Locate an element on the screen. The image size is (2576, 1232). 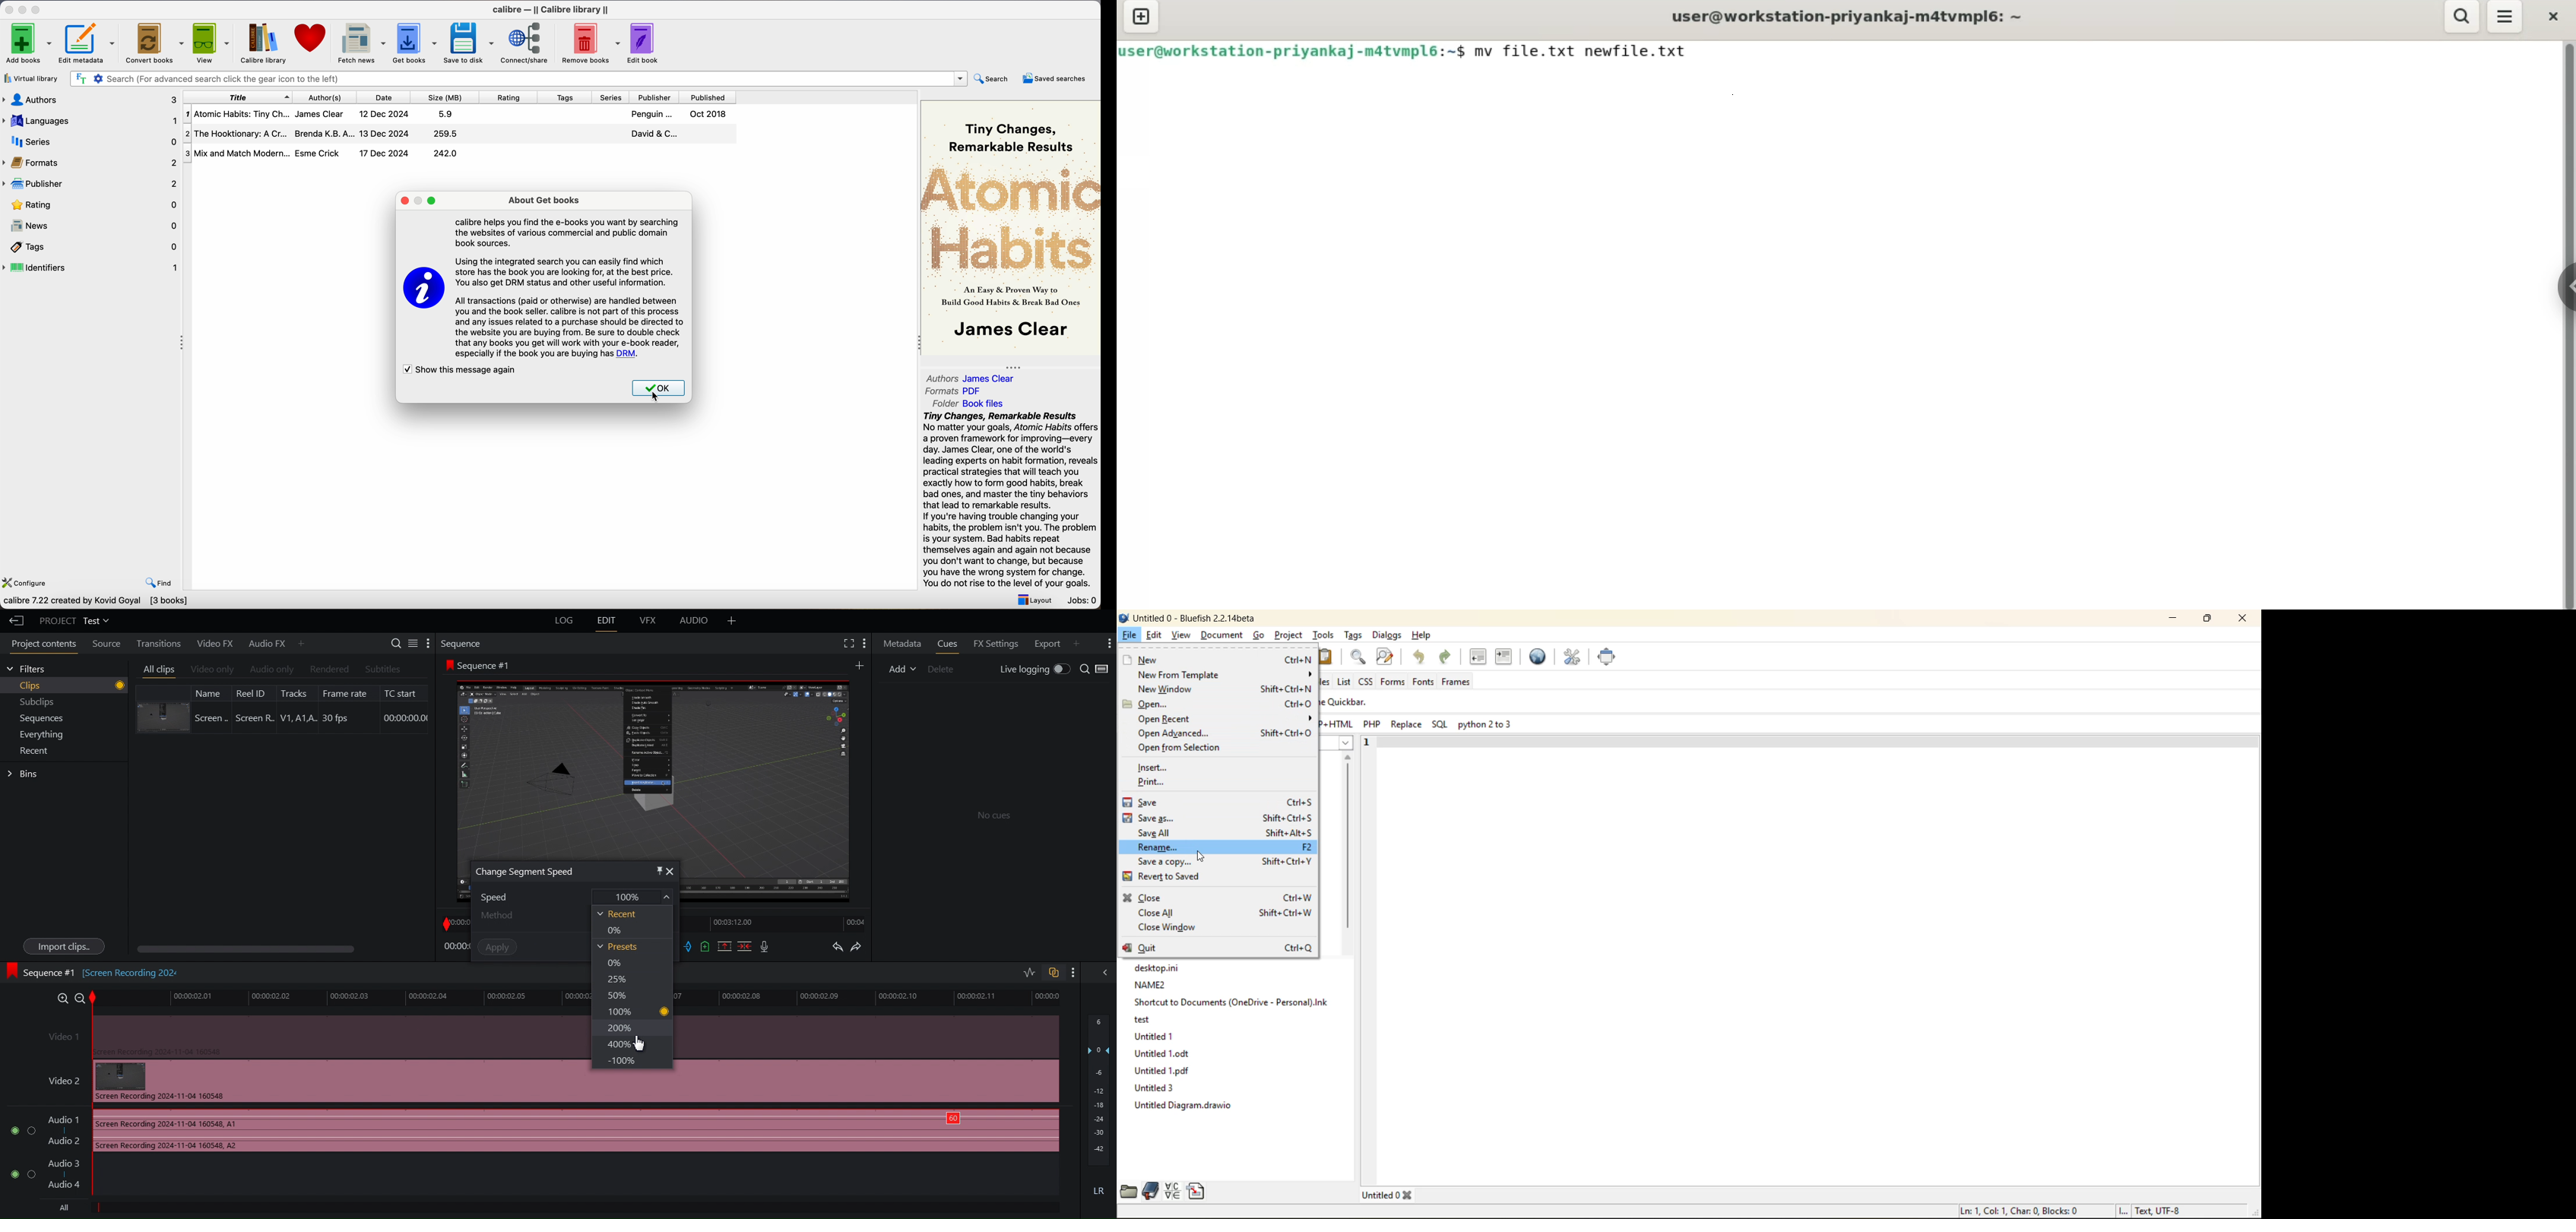
edit book is located at coordinates (645, 43).